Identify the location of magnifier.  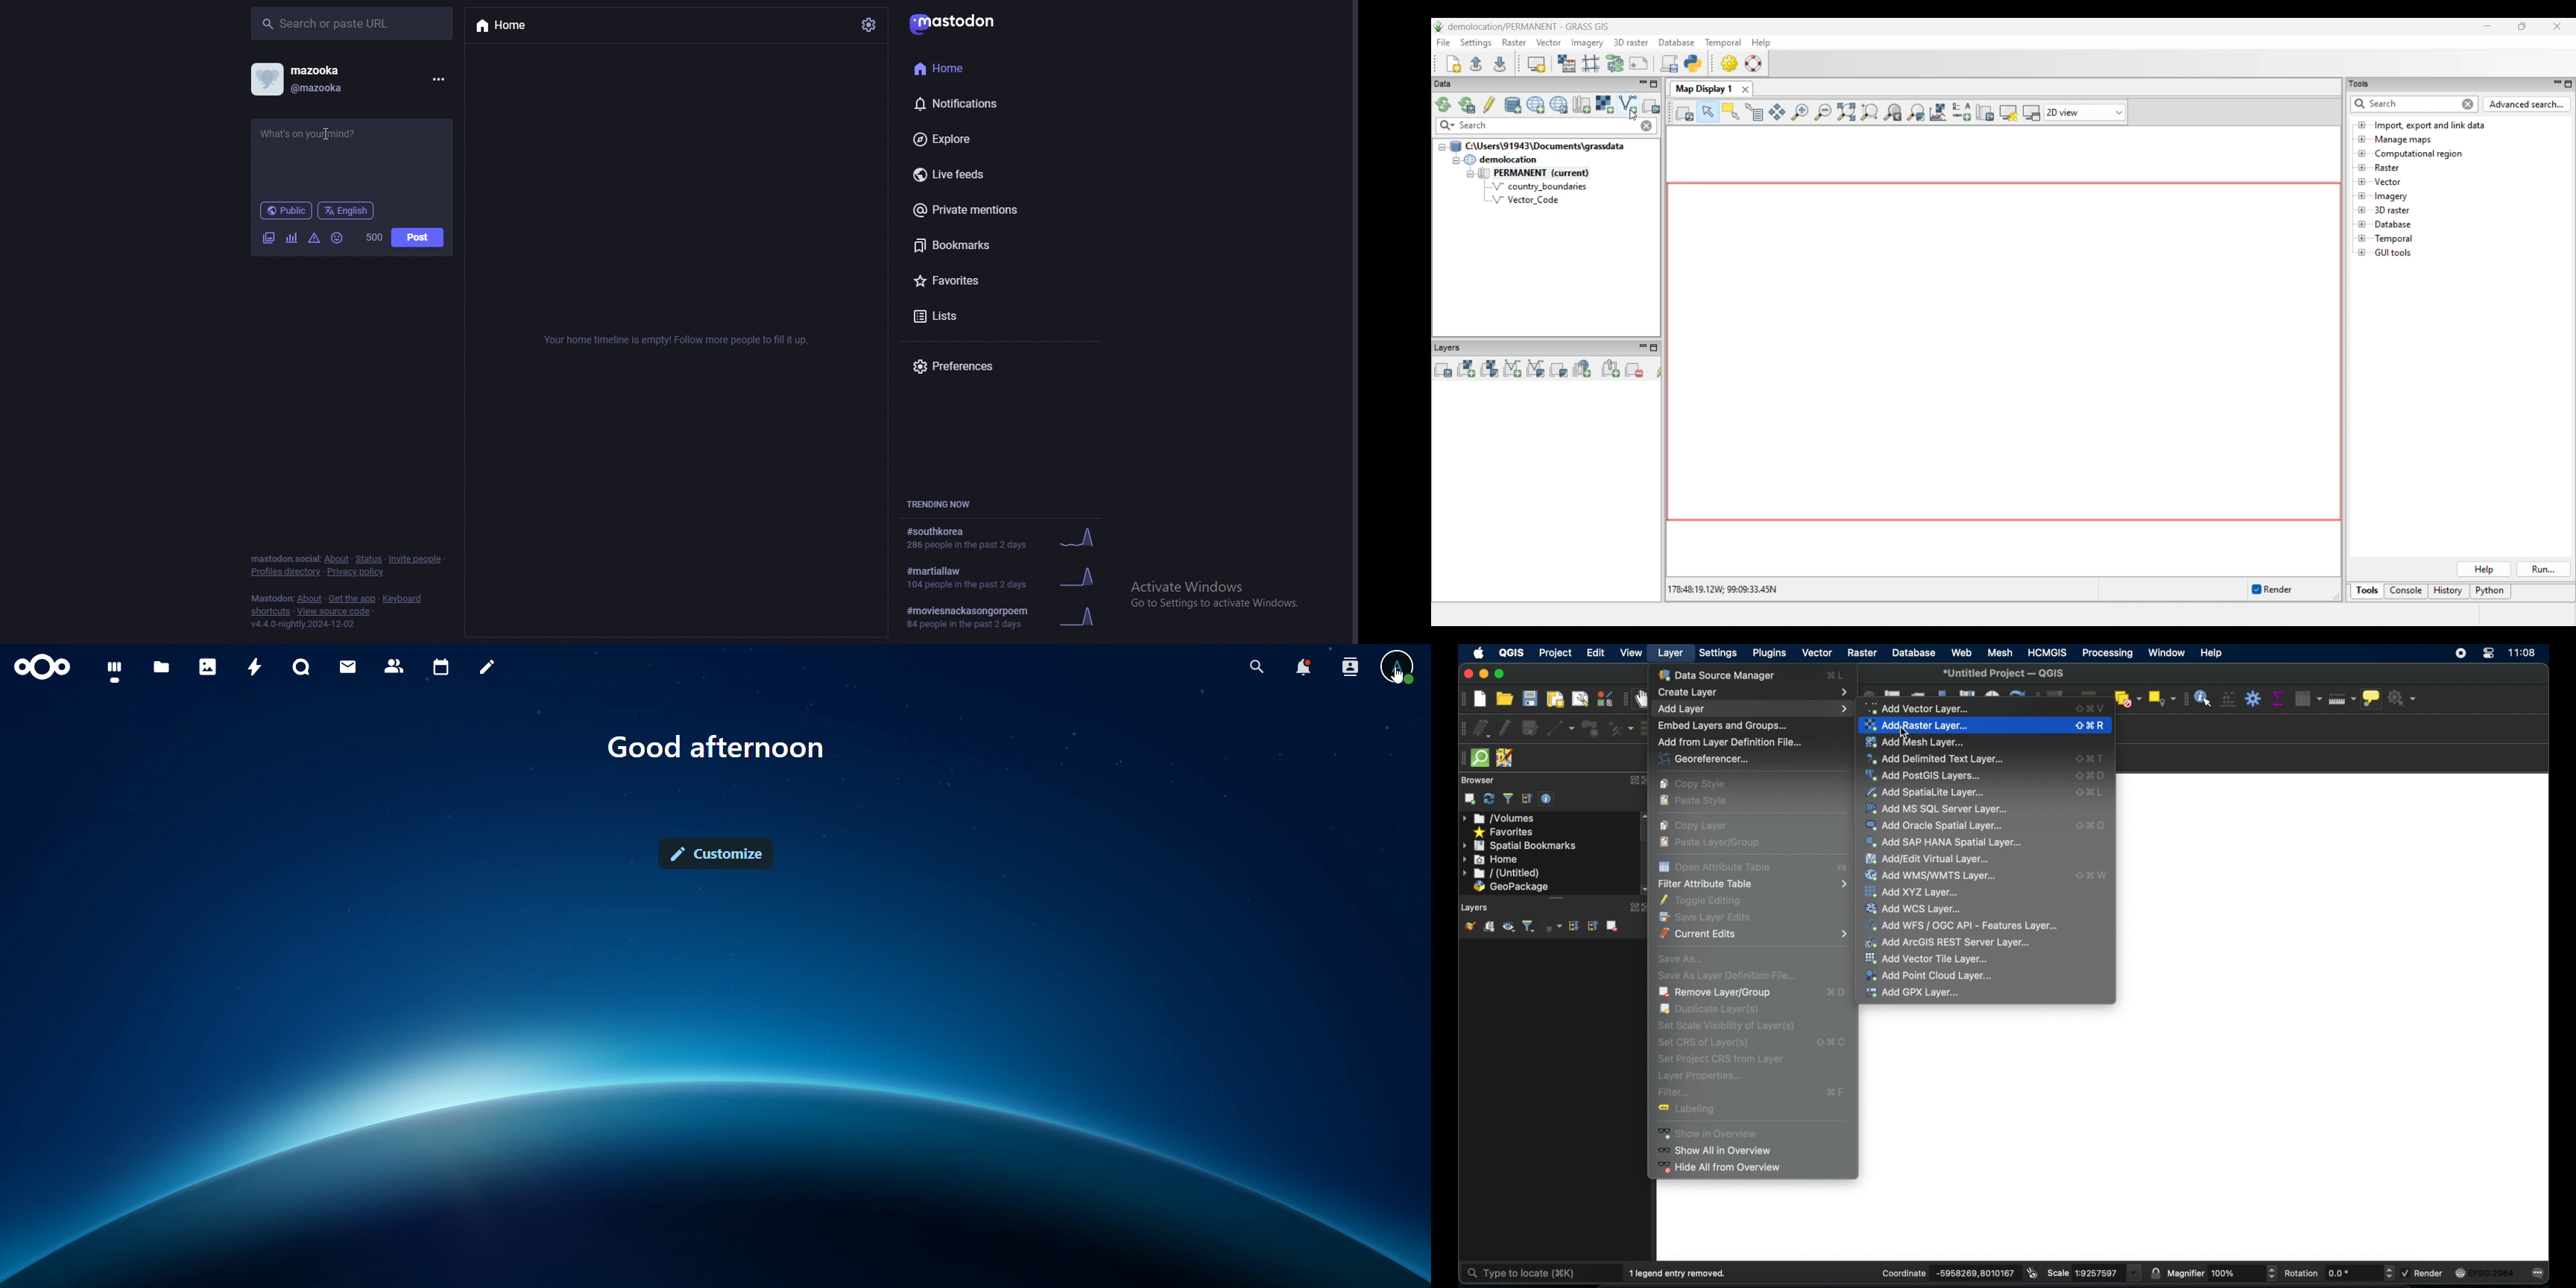
(2185, 1272).